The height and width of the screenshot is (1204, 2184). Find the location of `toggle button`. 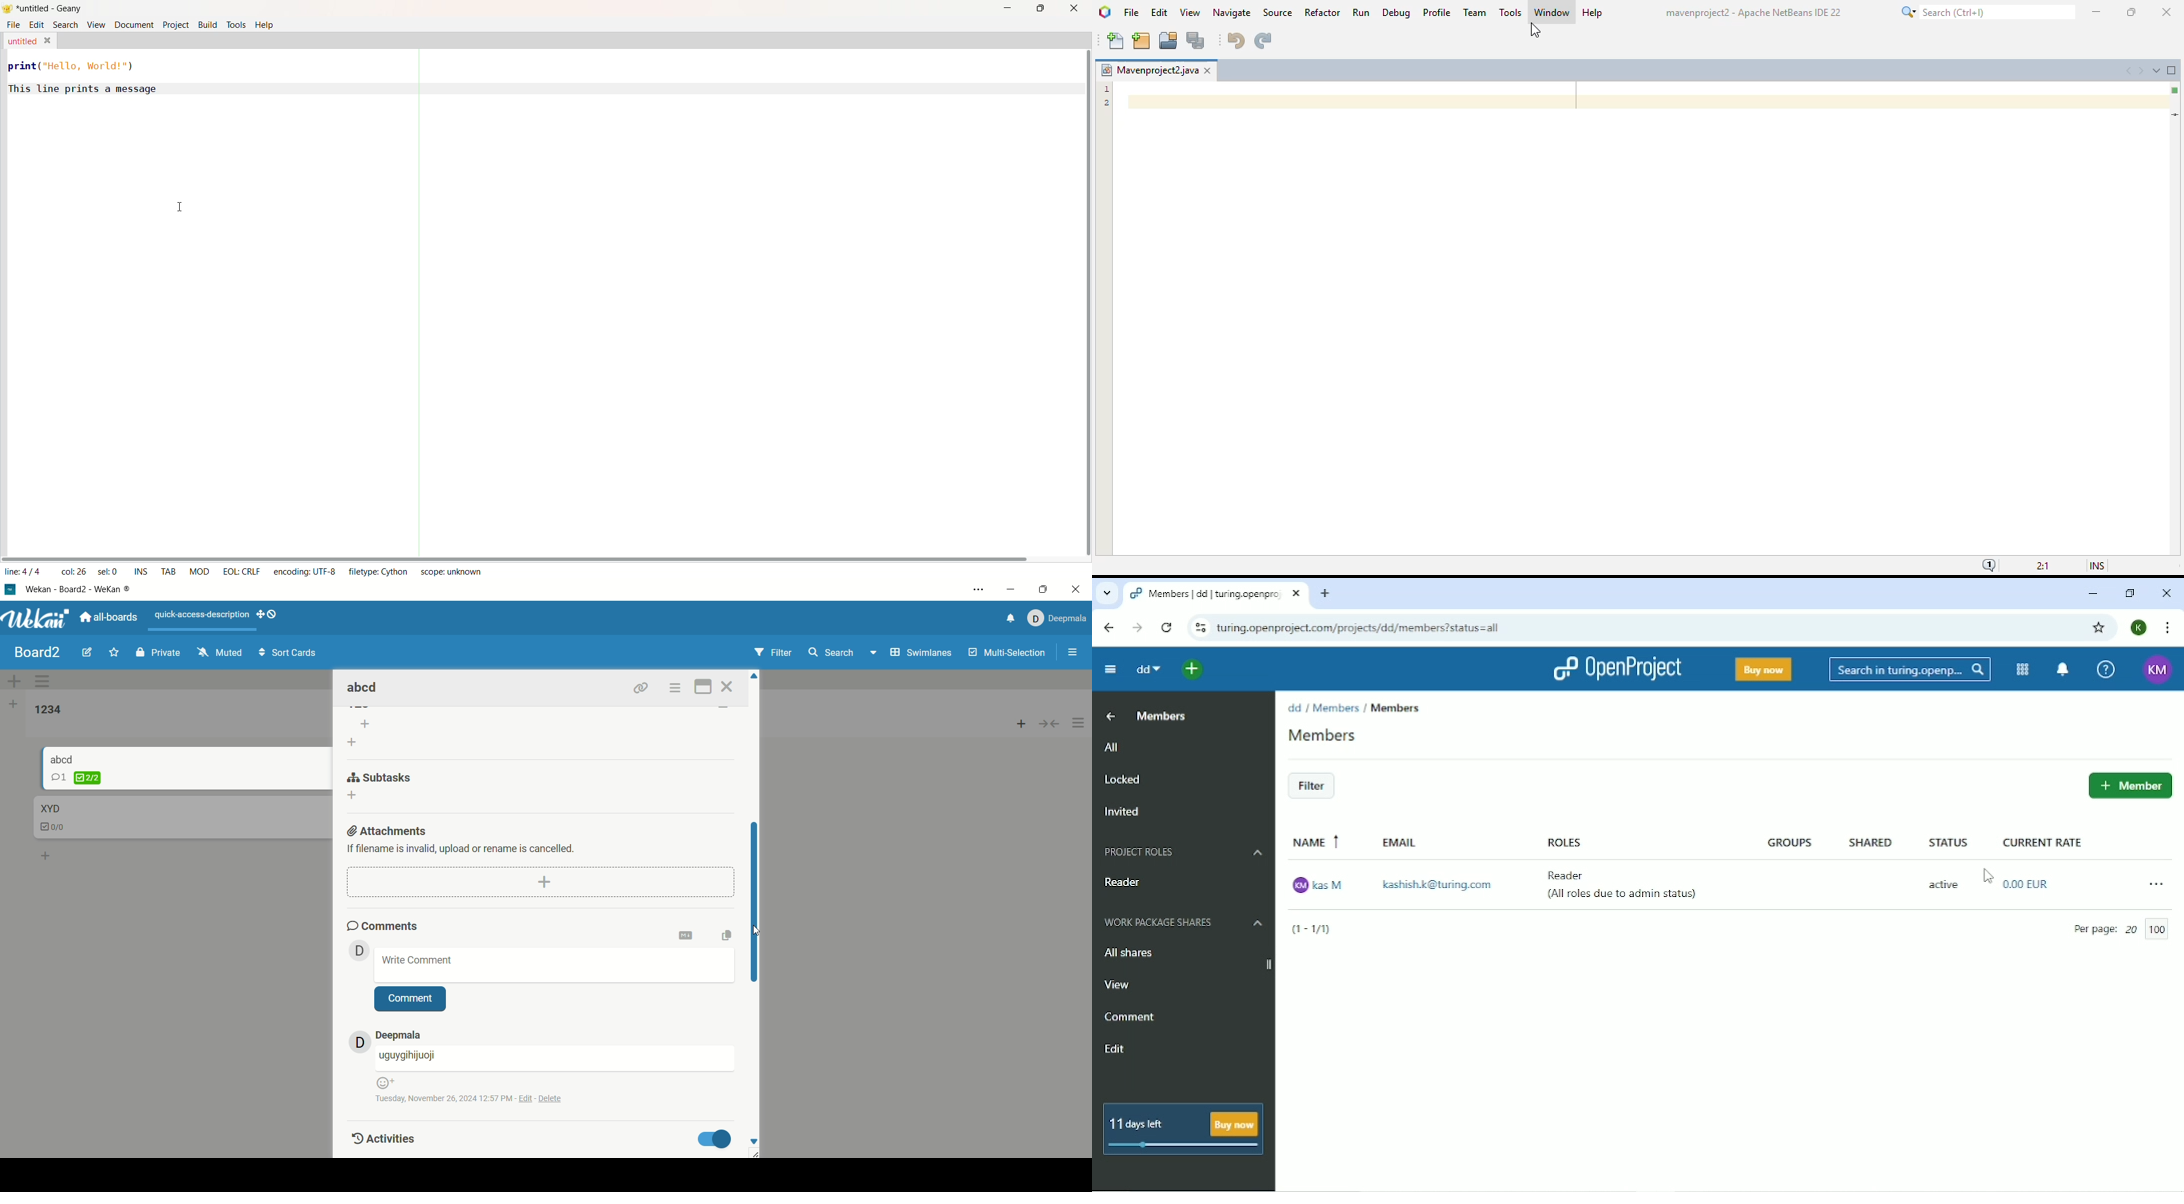

toggle button is located at coordinates (716, 1139).